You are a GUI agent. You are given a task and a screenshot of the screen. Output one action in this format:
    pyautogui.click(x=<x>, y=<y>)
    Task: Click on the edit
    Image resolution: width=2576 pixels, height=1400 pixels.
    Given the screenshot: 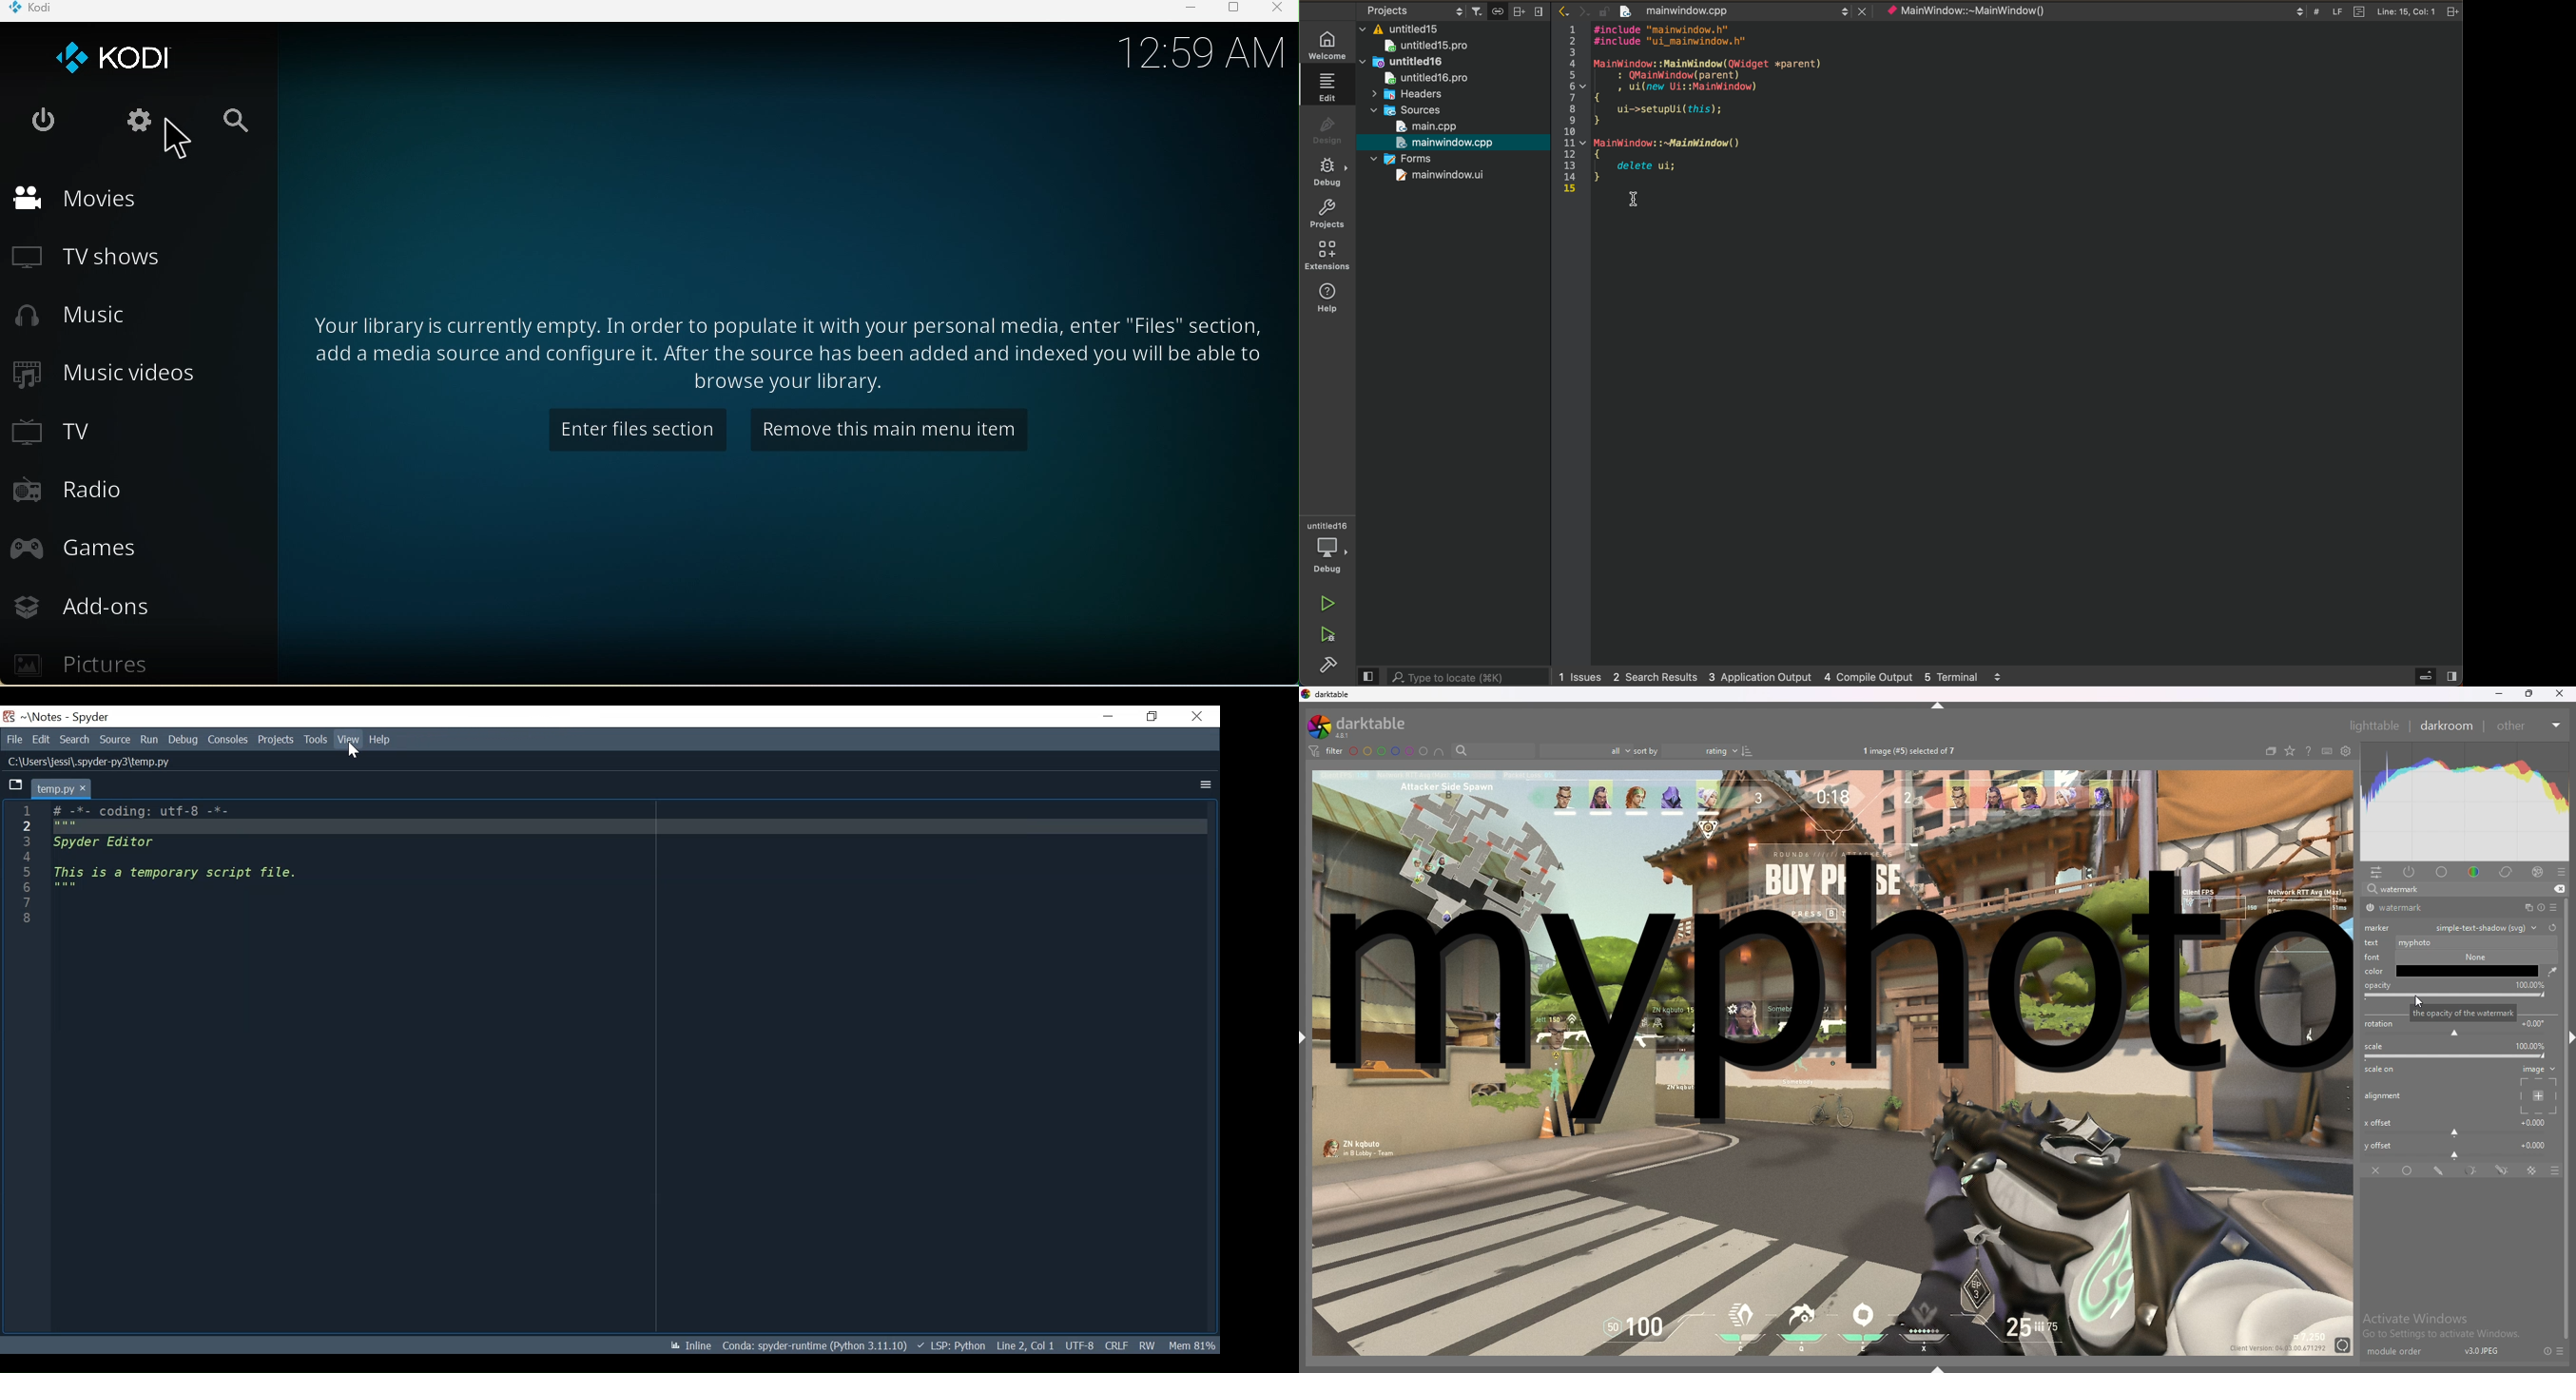 What is the action you would take?
    pyautogui.click(x=1327, y=86)
    